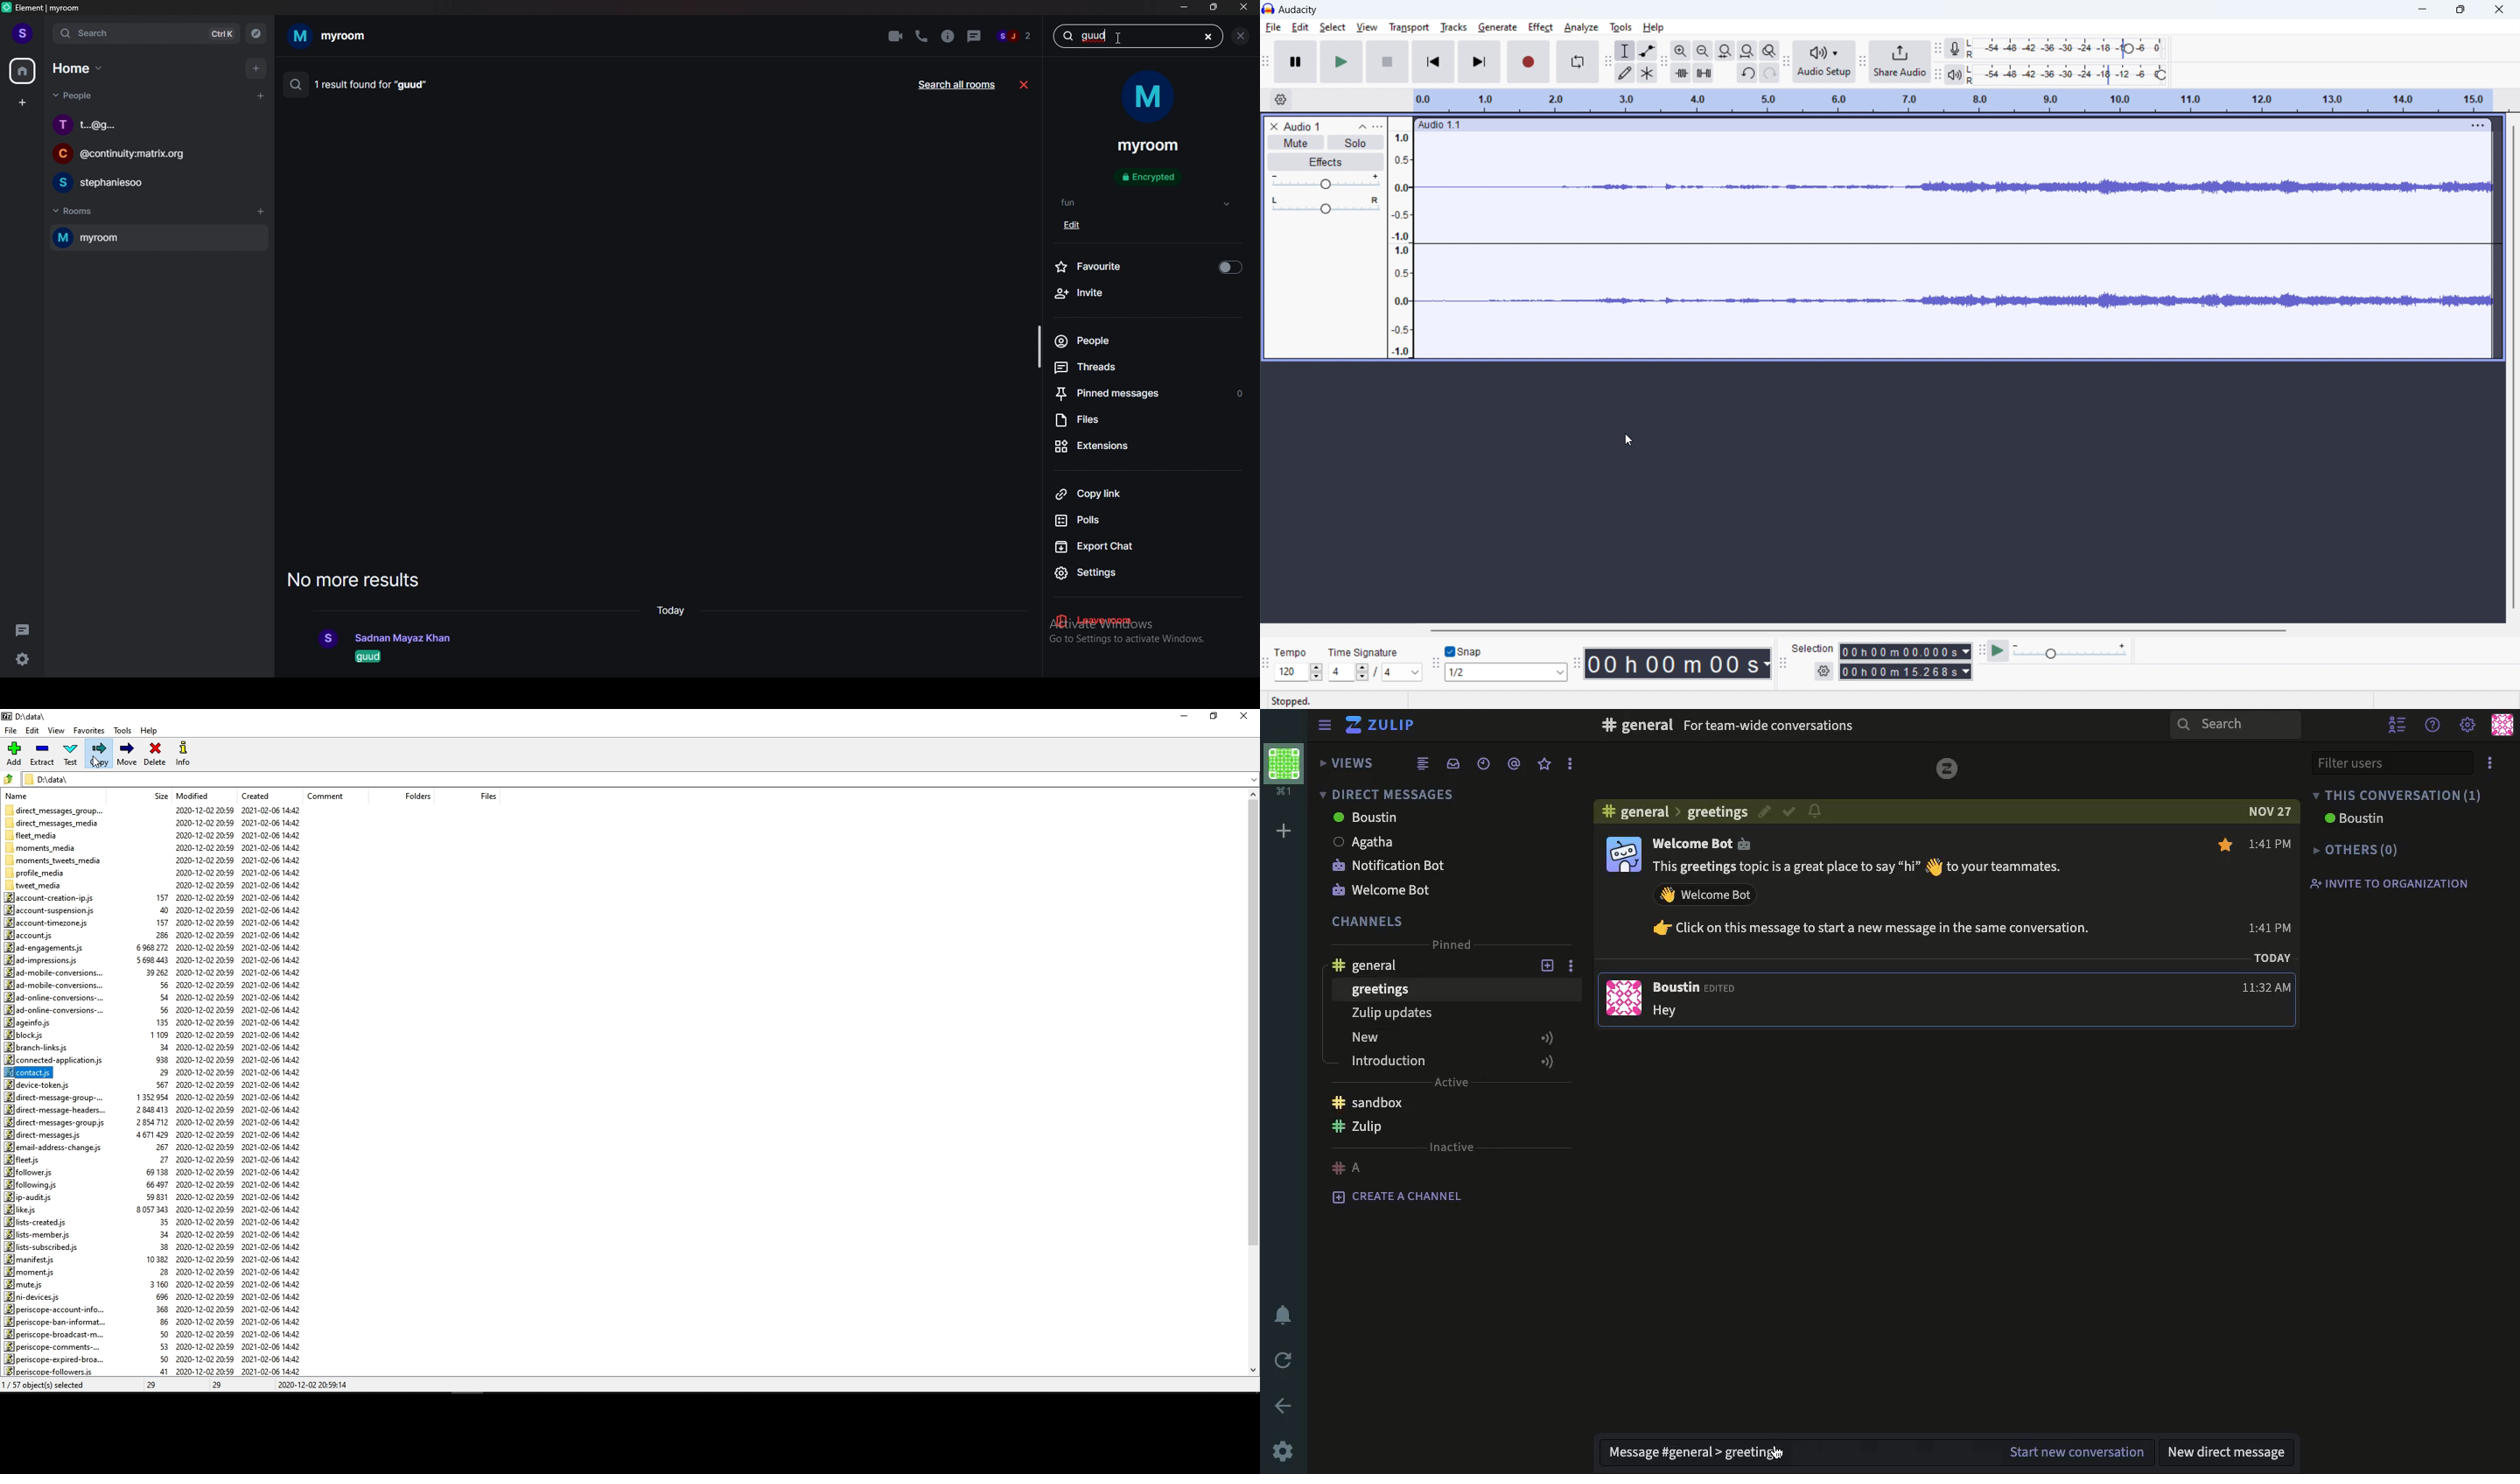 The width and height of the screenshot is (2520, 1484). I want to click on folders, so click(408, 797).